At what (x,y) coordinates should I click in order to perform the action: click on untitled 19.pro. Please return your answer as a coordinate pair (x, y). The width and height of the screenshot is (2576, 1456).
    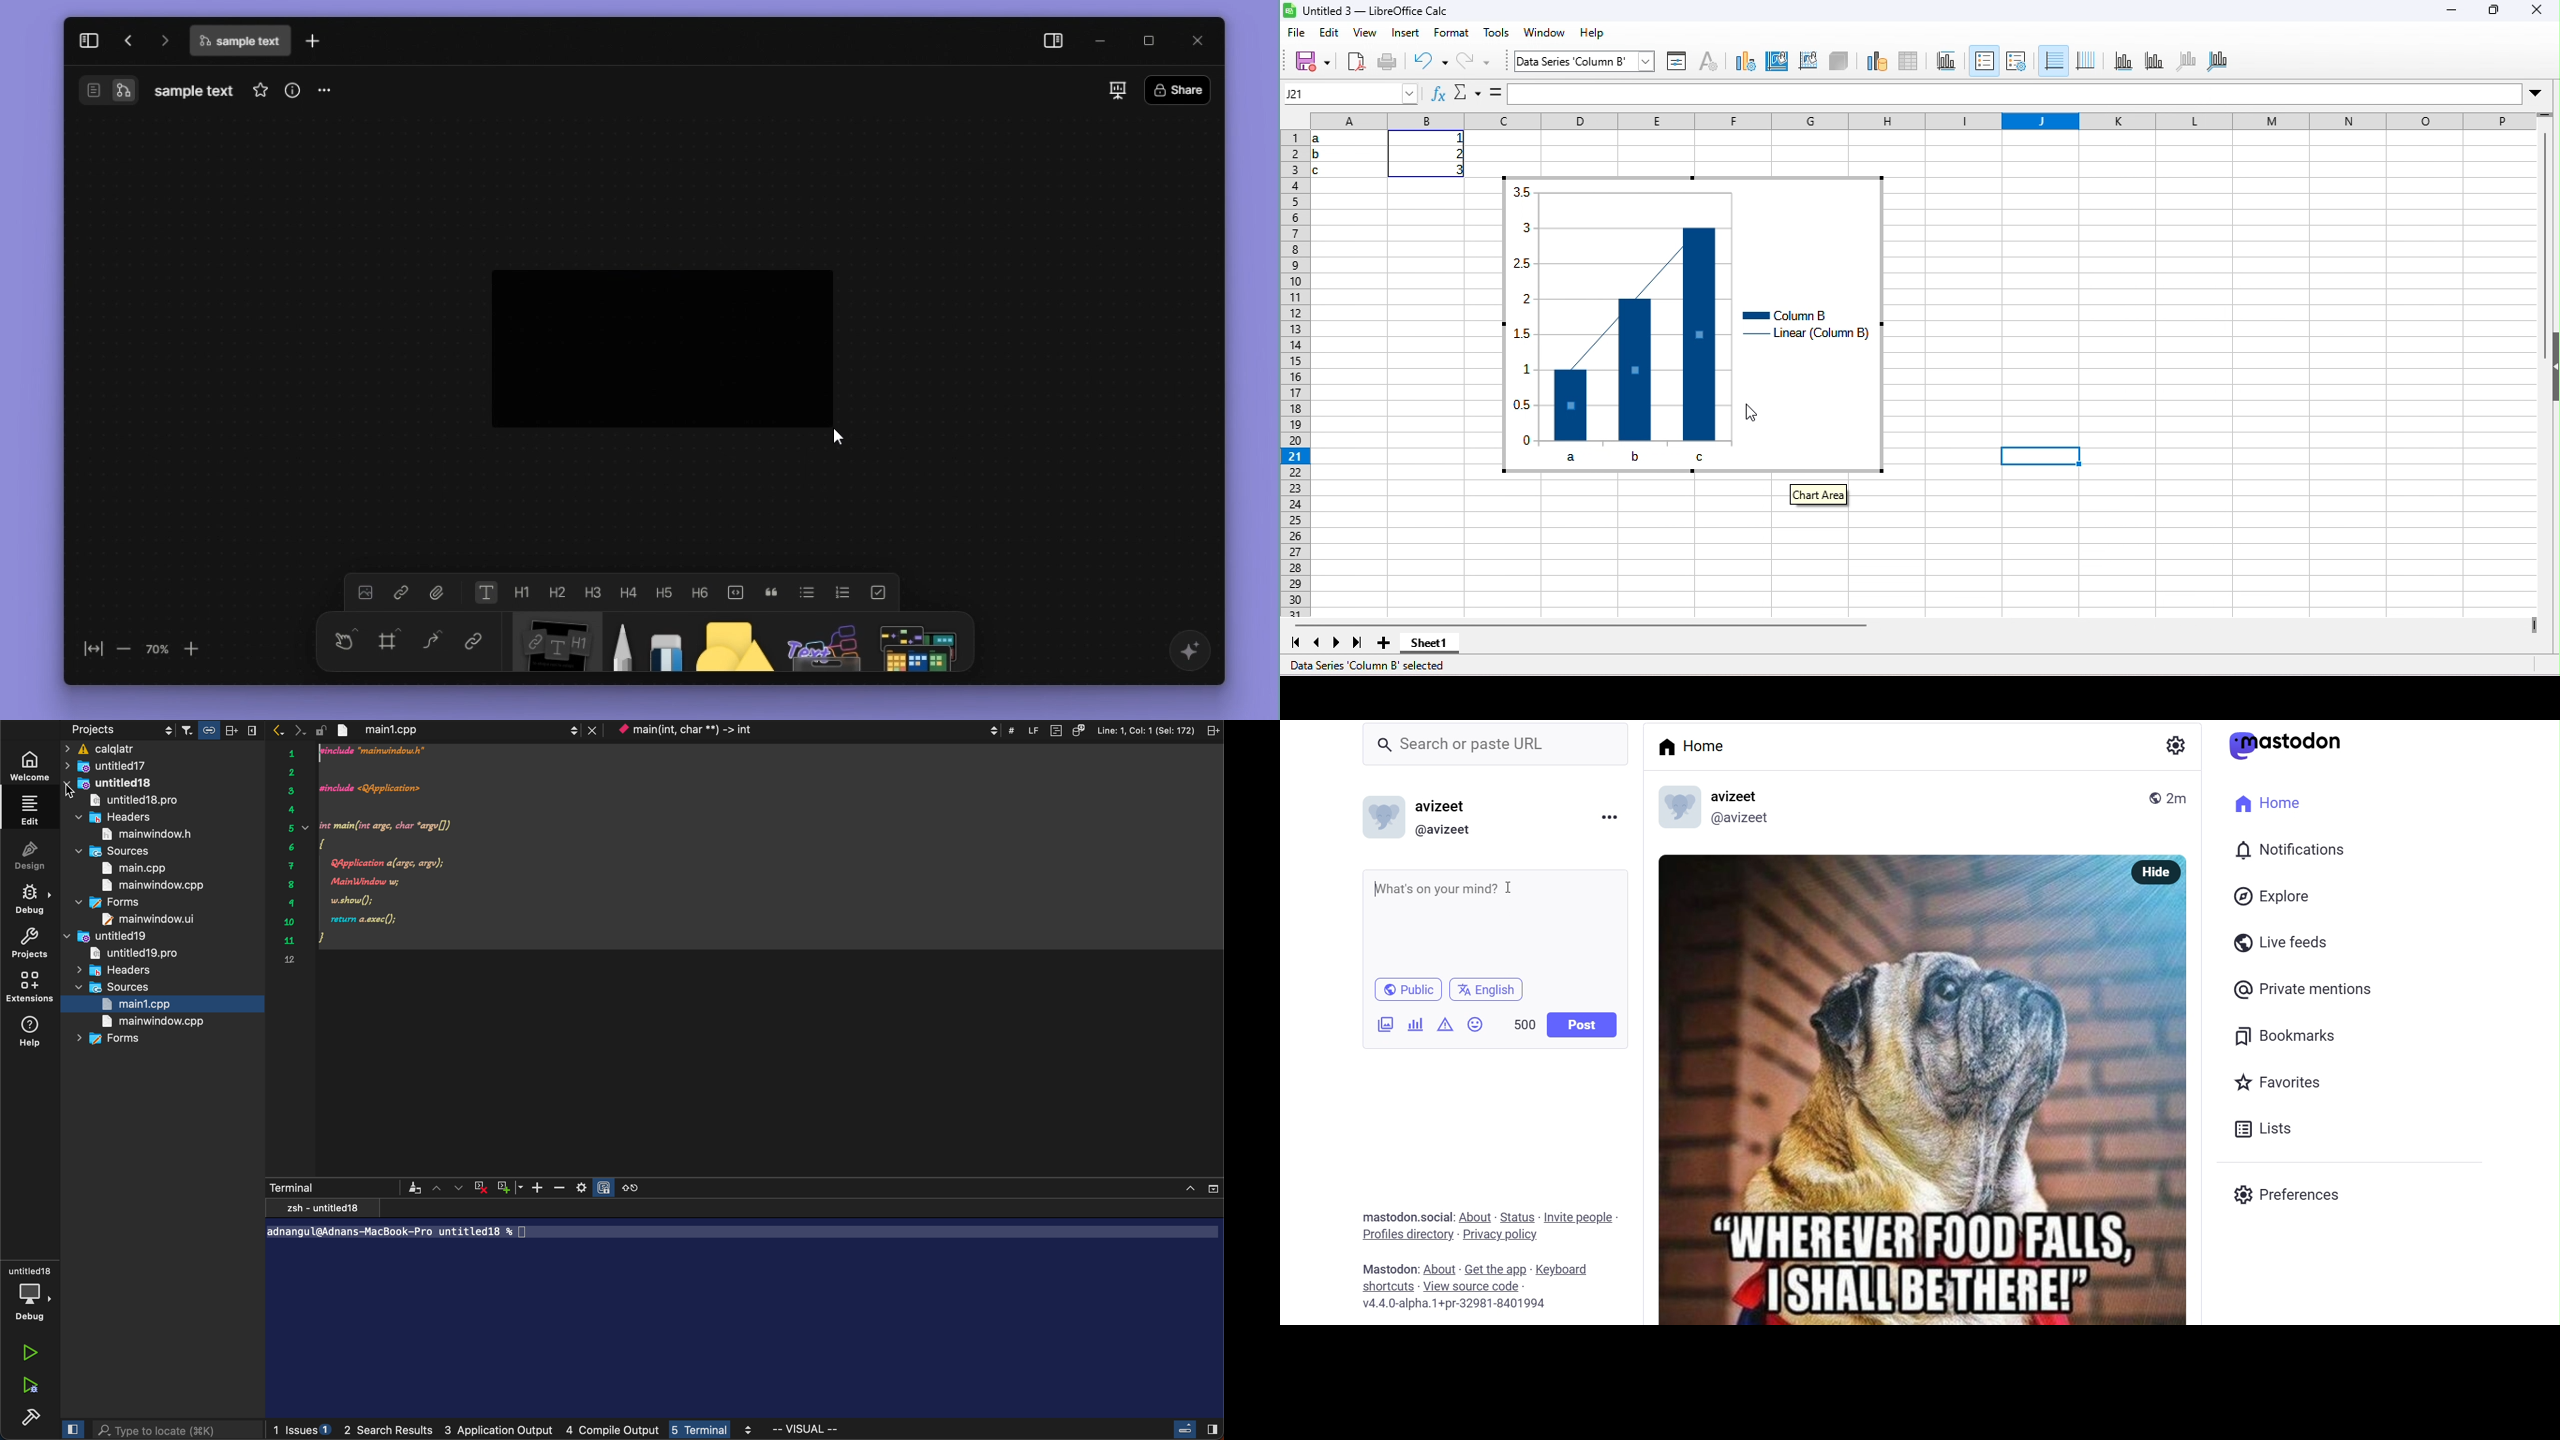
    Looking at the image, I should click on (133, 953).